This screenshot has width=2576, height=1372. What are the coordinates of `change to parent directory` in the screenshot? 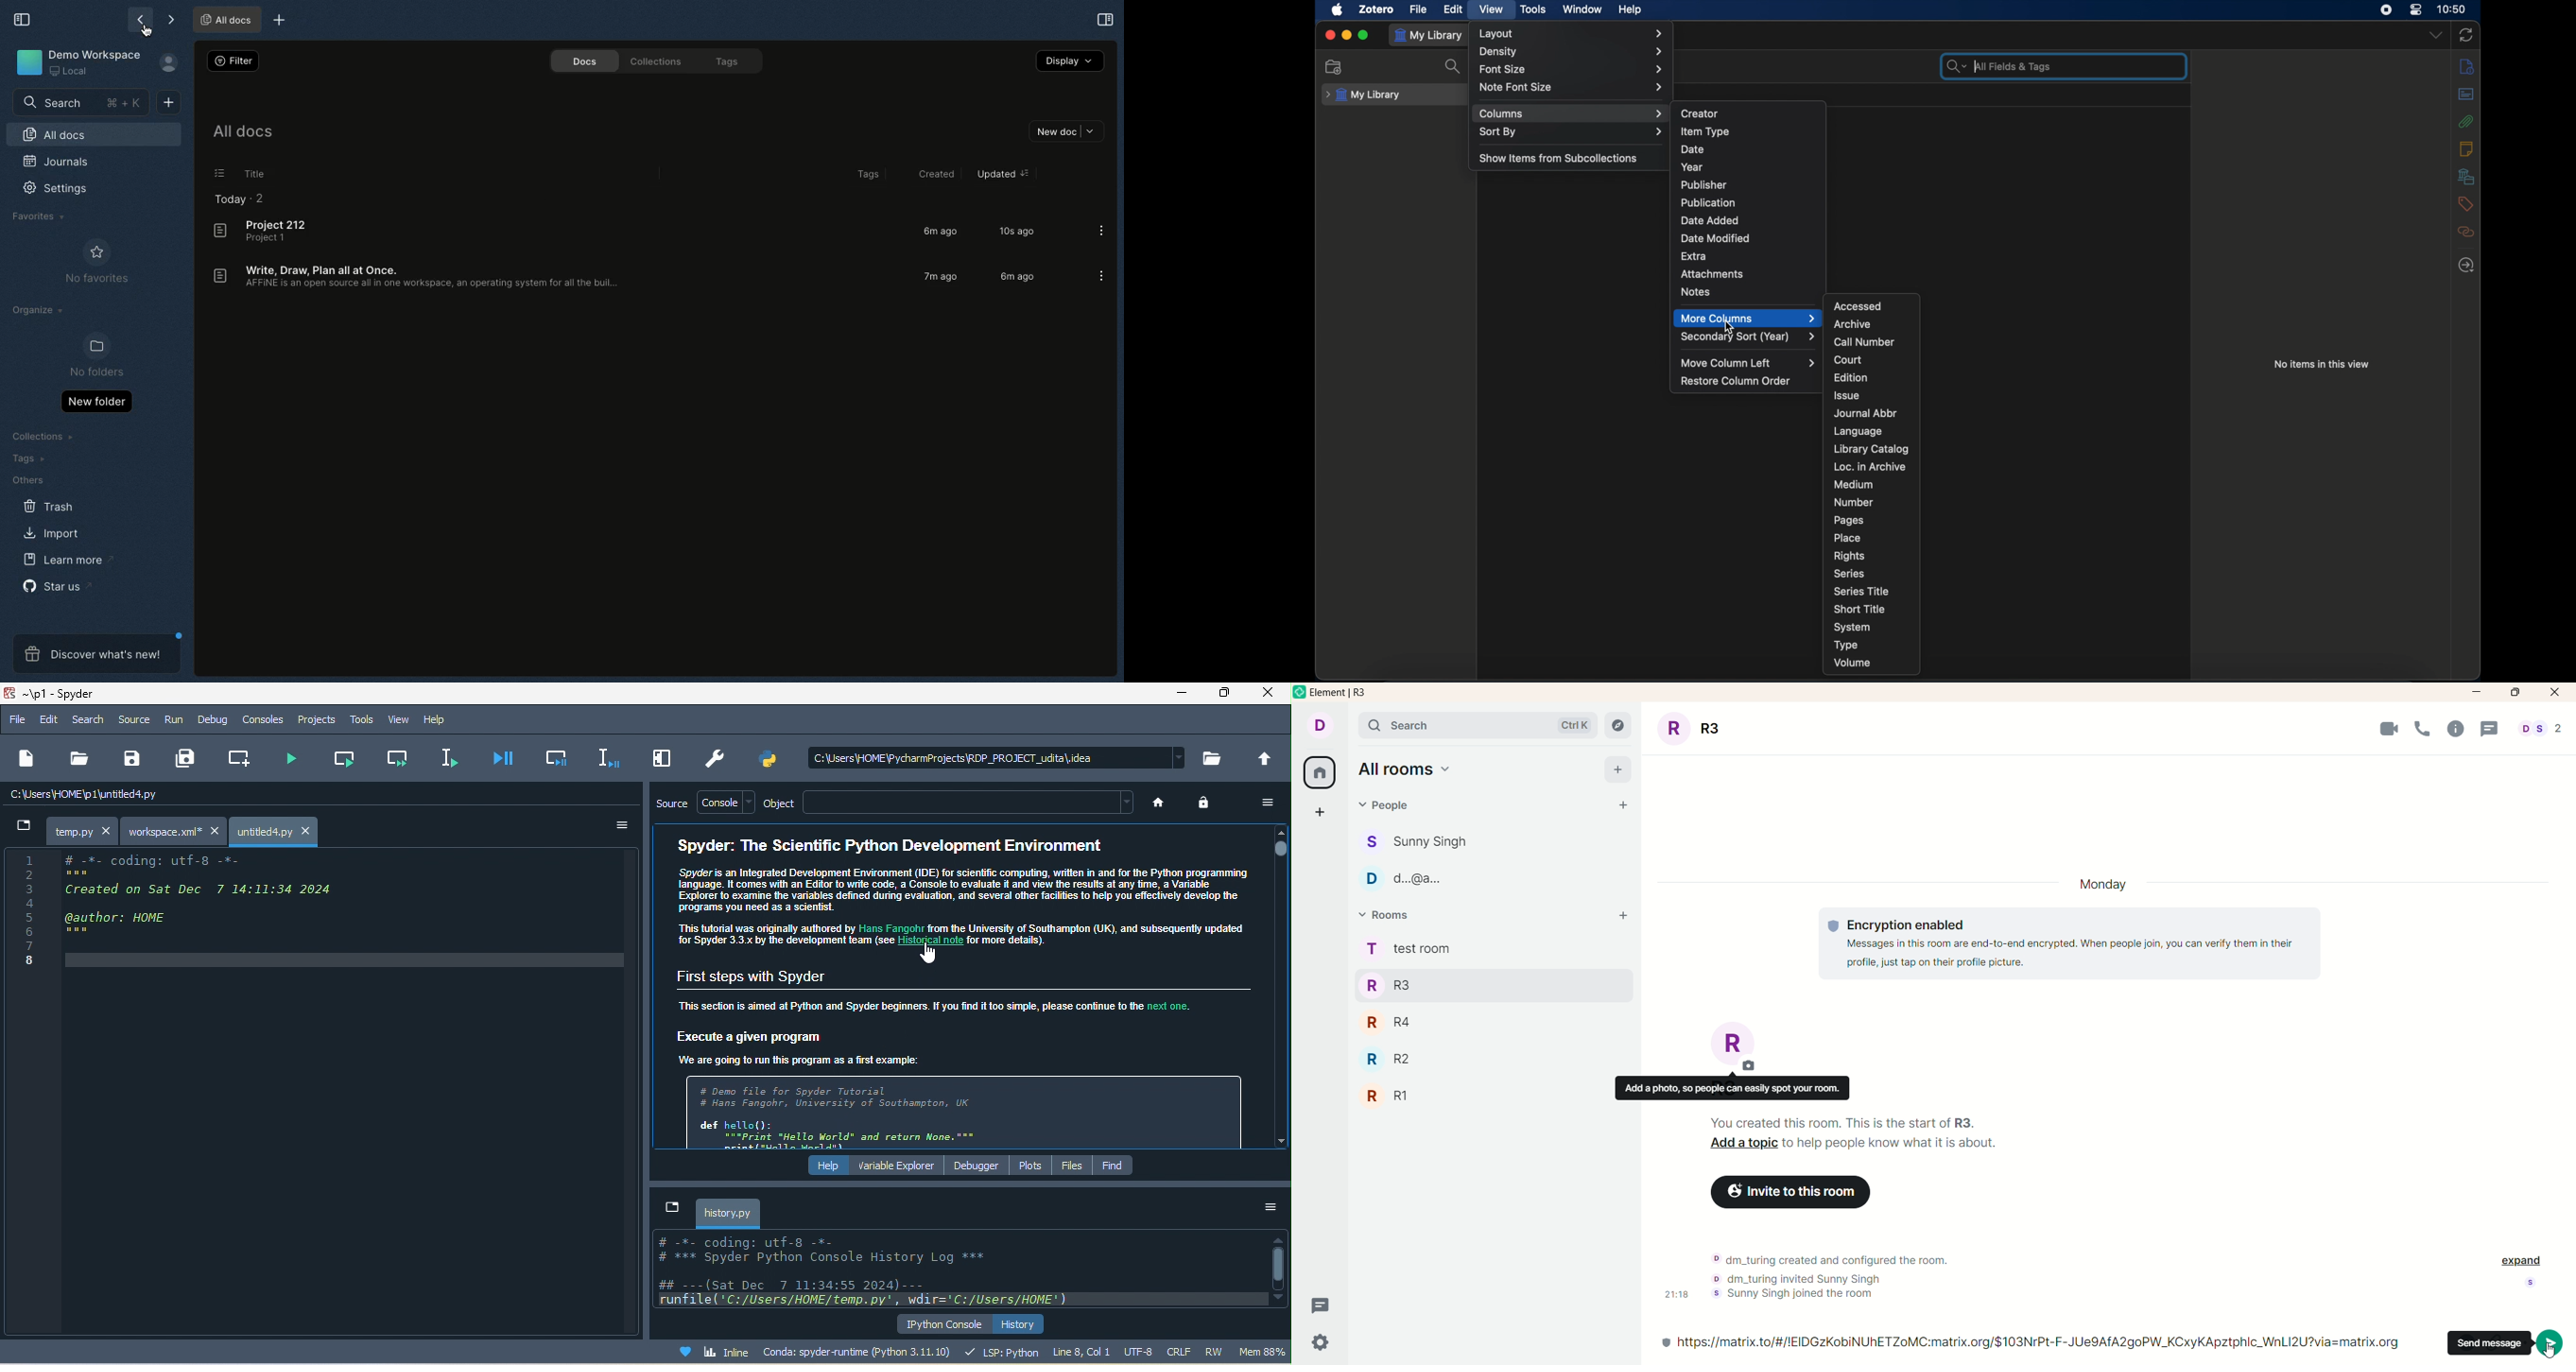 It's located at (1261, 759).